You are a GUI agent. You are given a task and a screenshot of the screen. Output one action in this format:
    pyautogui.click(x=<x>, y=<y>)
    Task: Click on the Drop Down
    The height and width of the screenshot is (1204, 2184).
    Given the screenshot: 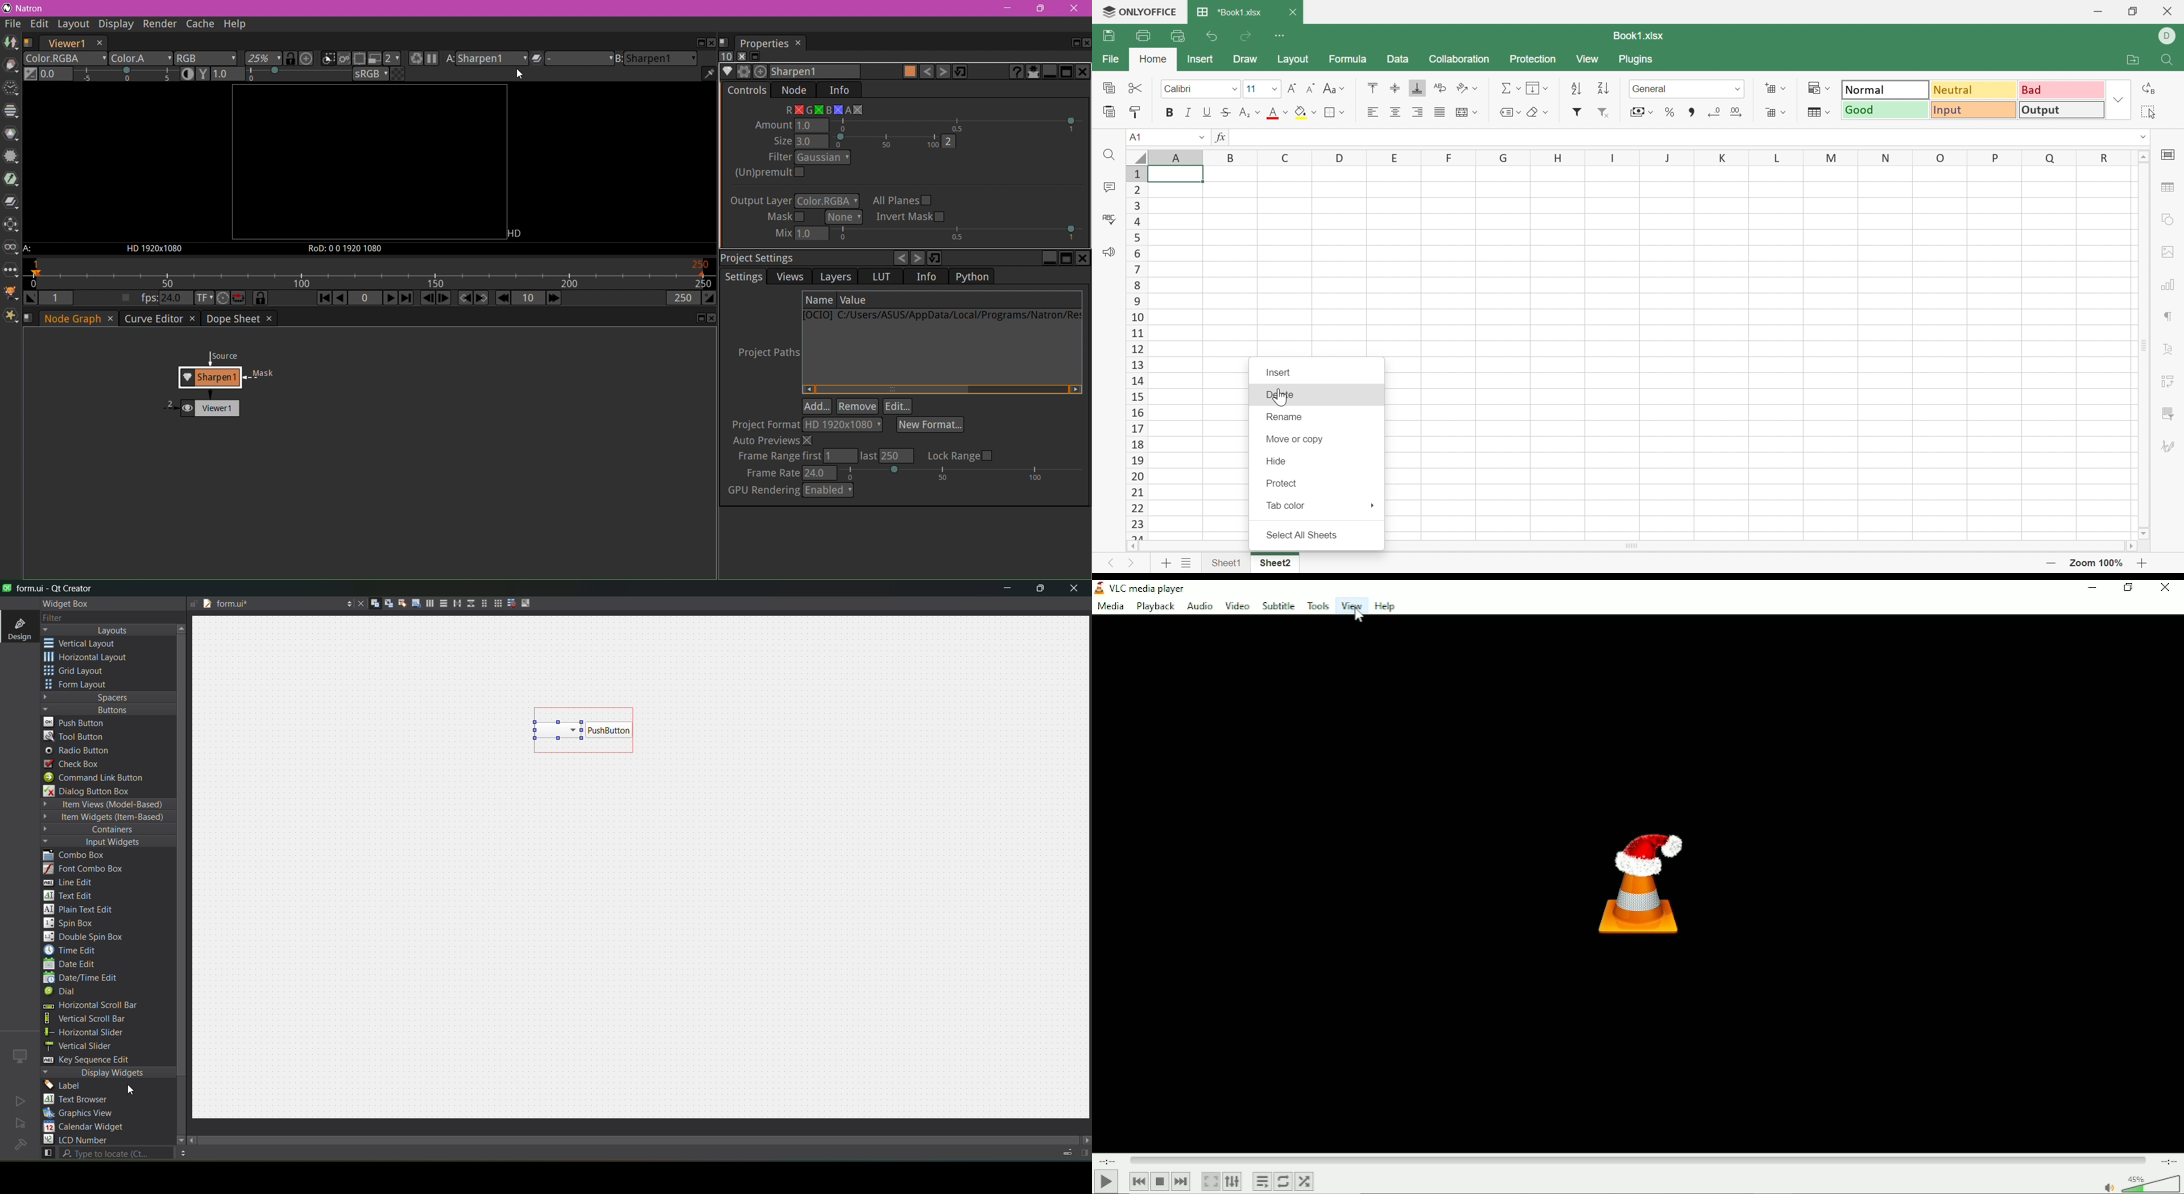 What is the action you would take?
    pyautogui.click(x=1546, y=113)
    